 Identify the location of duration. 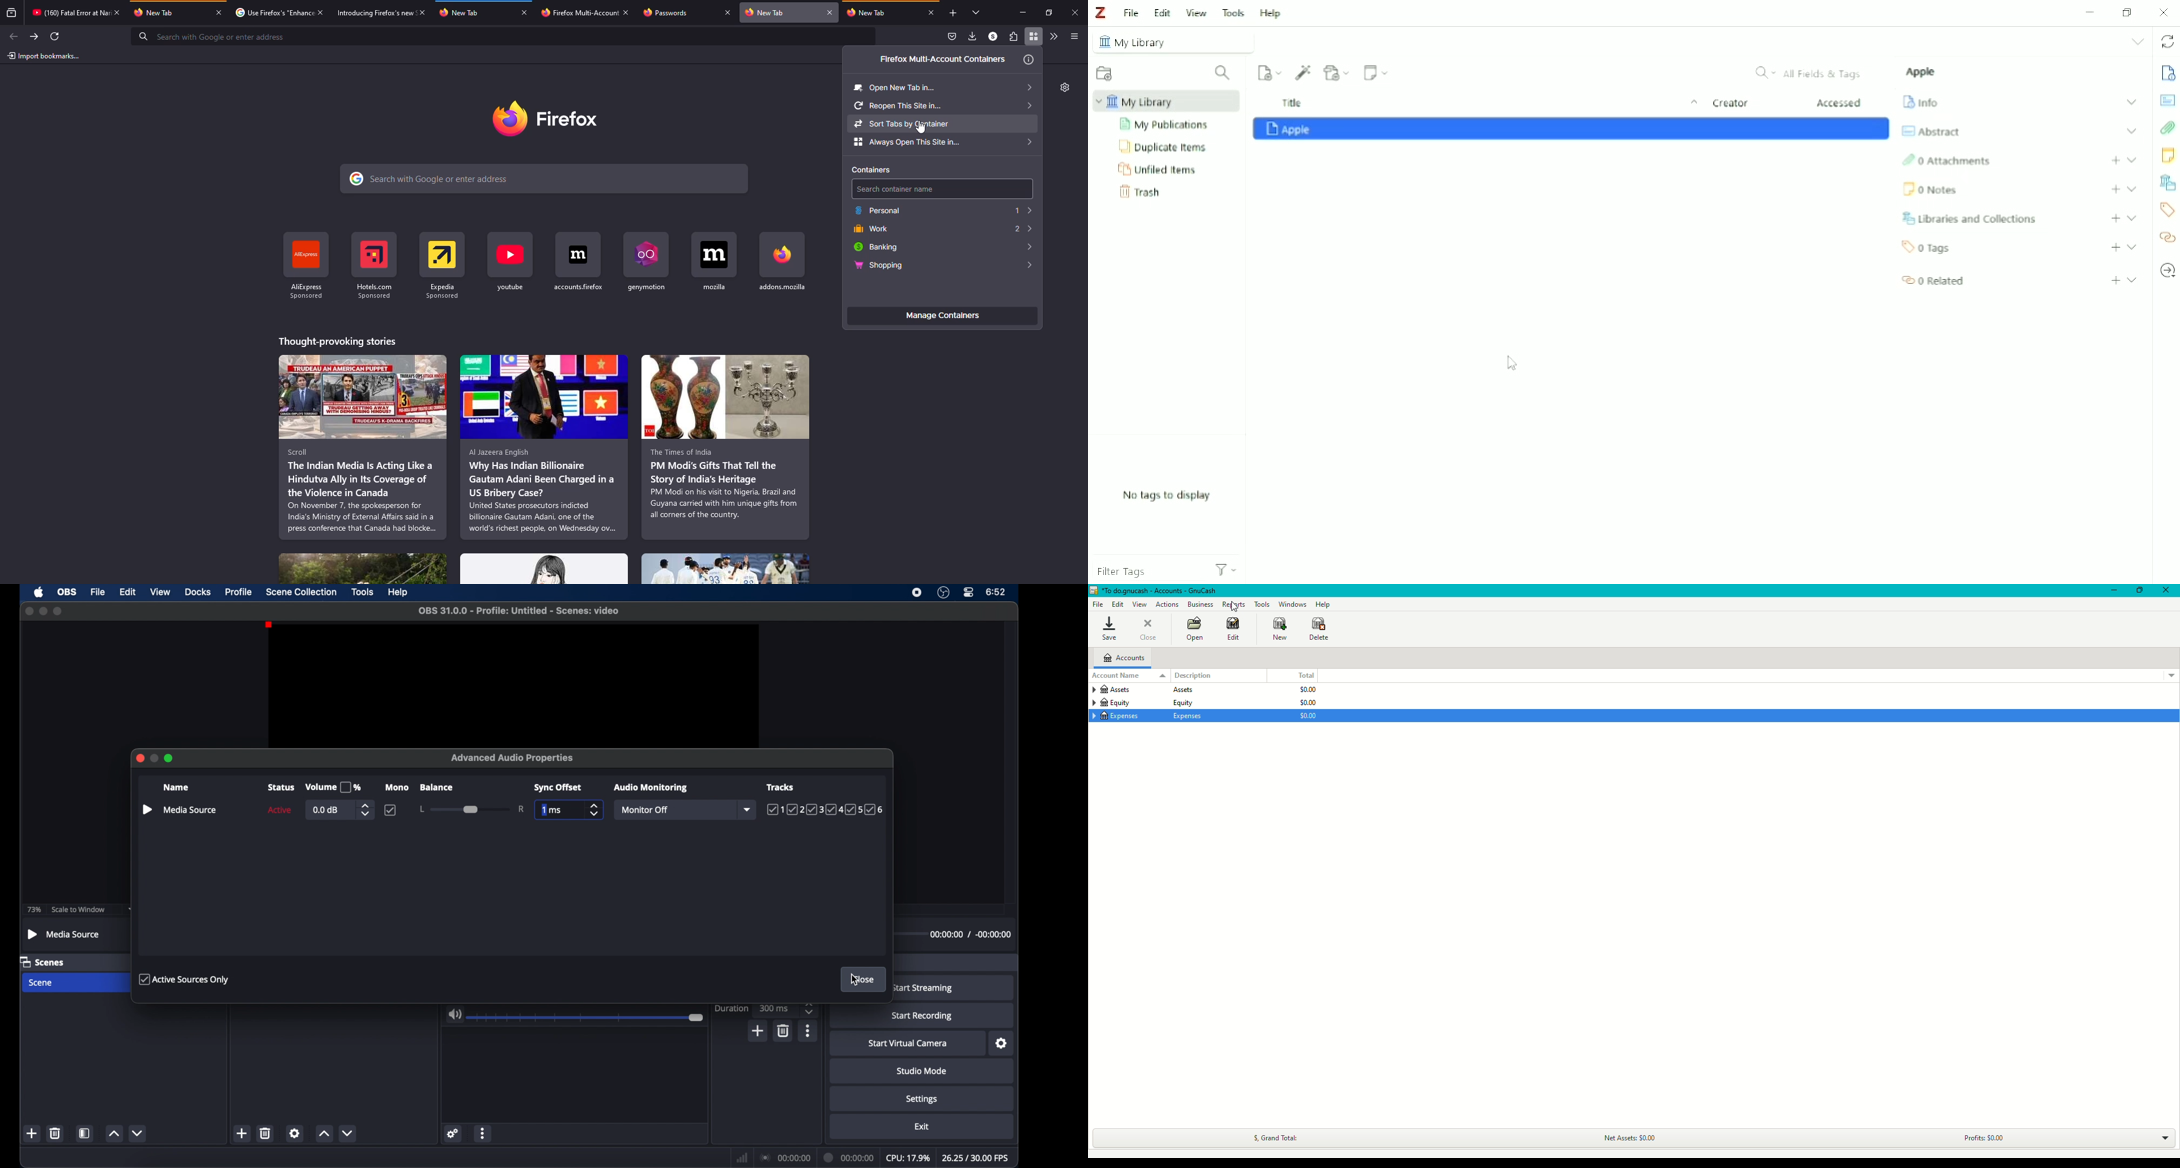
(732, 1007).